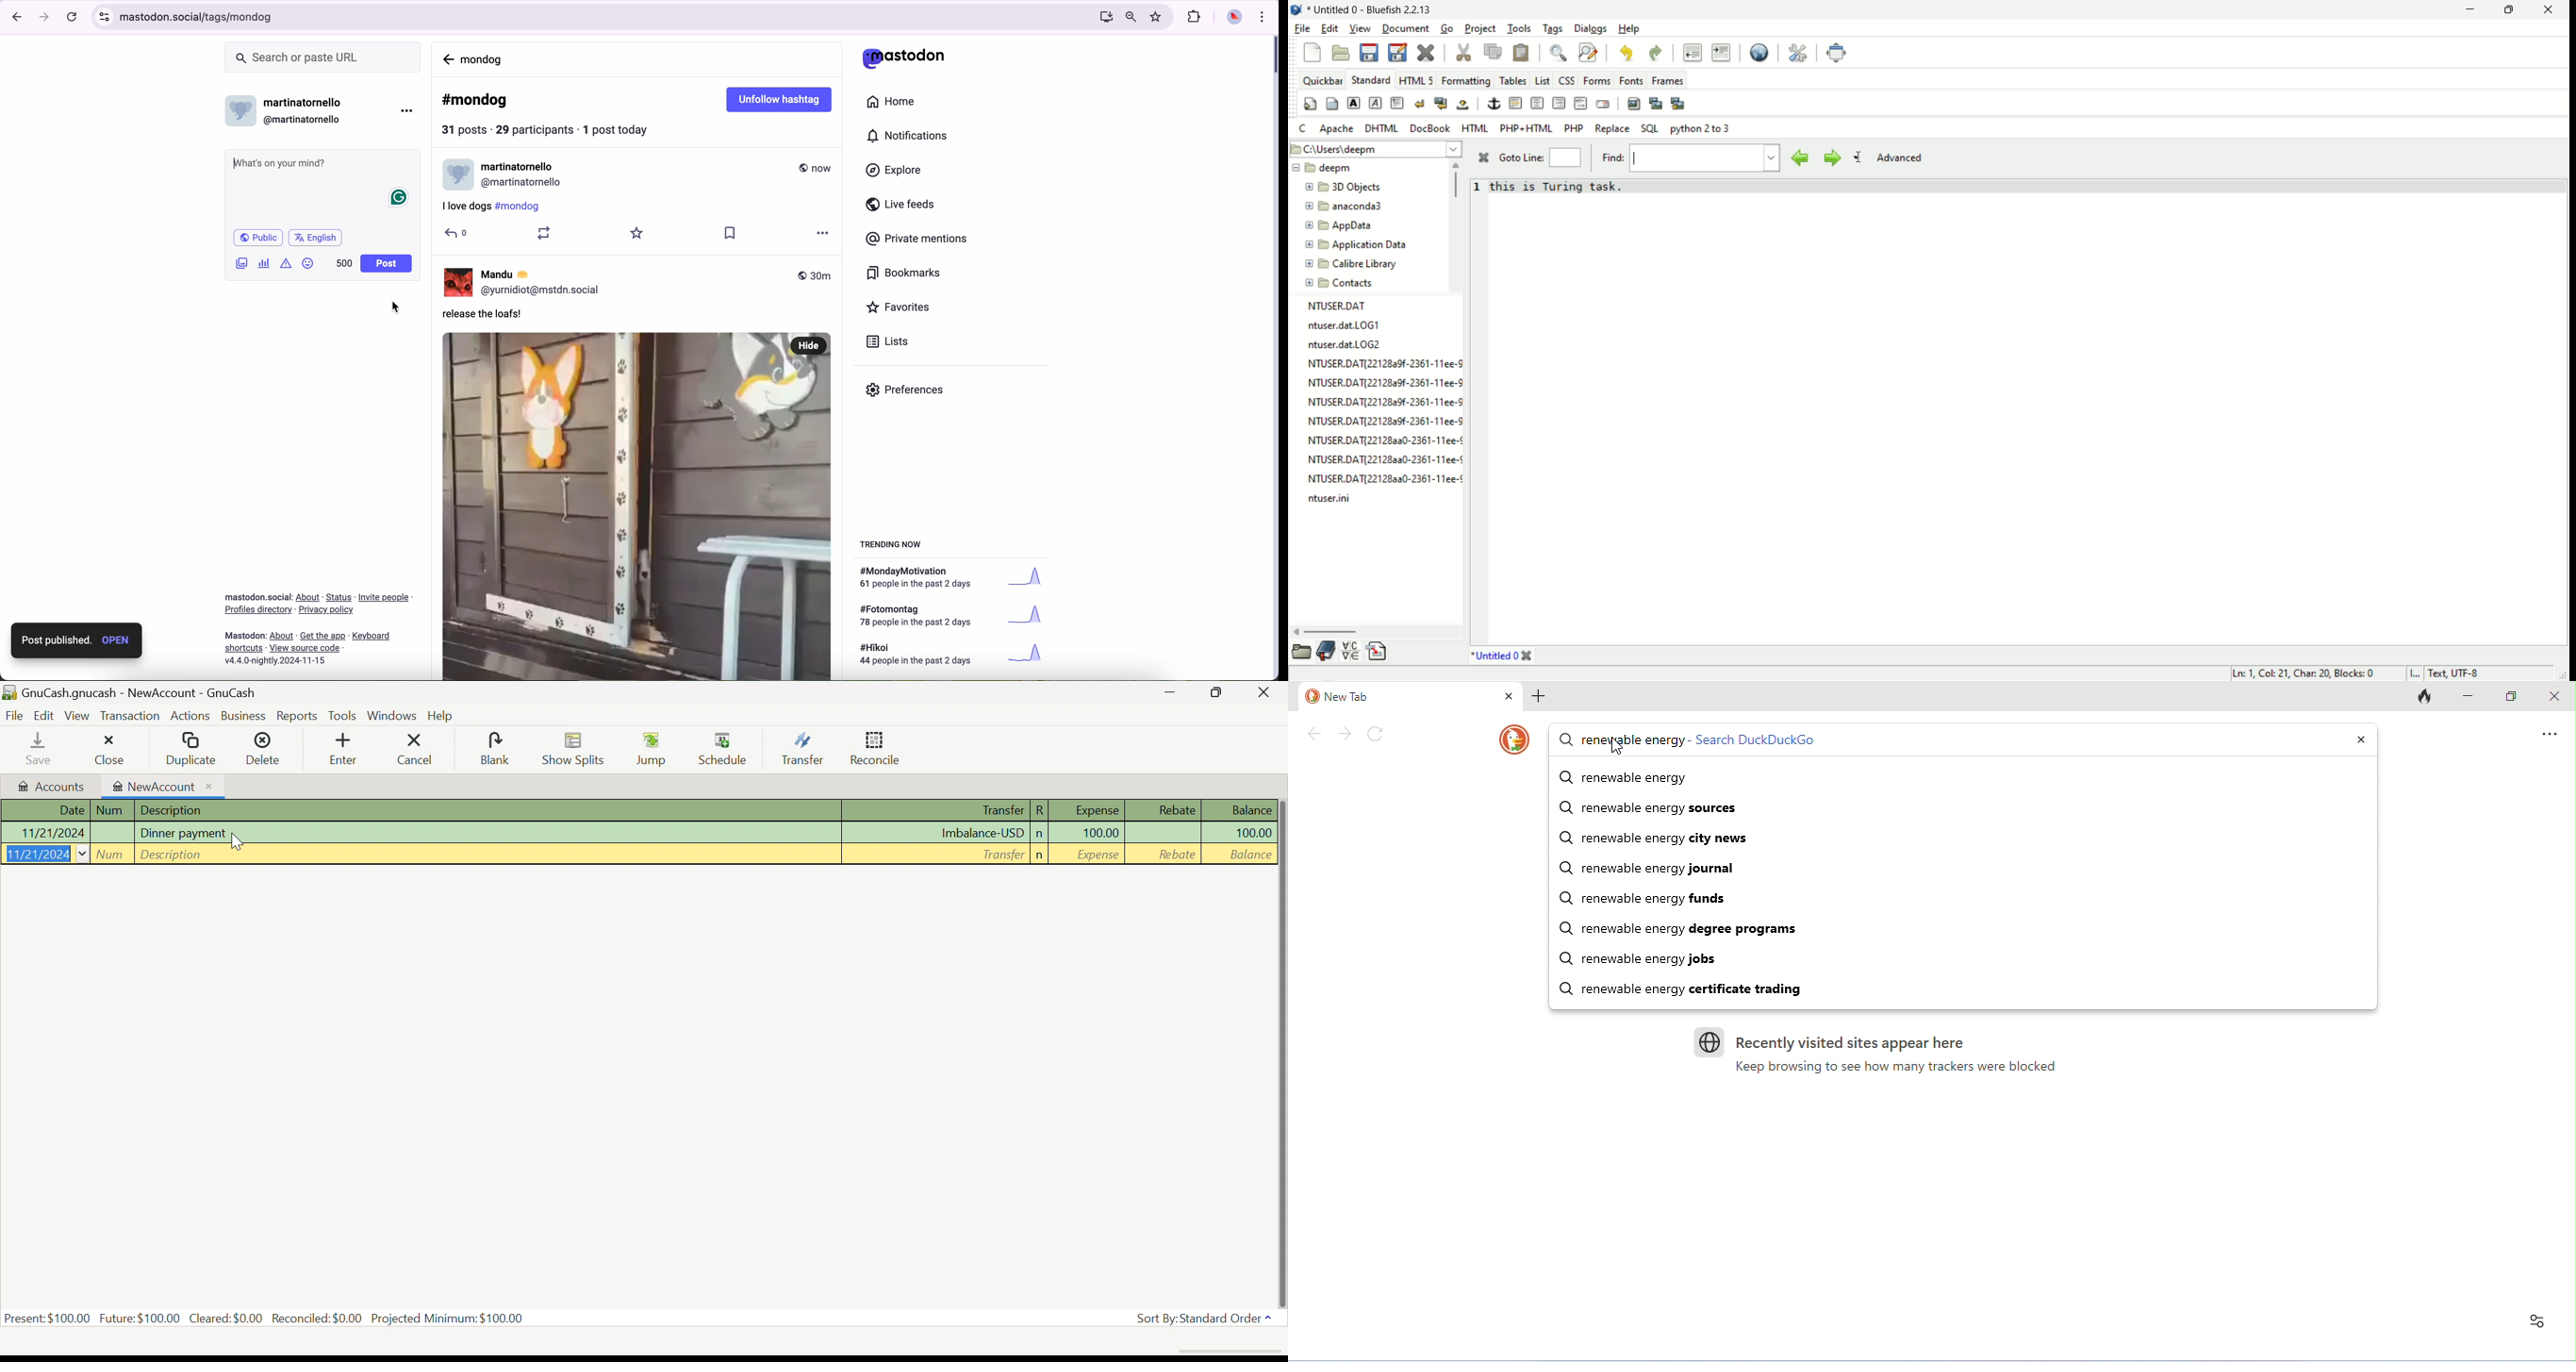 This screenshot has height=1372, width=2576. Describe the element at coordinates (789, 596) in the screenshot. I see `alt` at that location.